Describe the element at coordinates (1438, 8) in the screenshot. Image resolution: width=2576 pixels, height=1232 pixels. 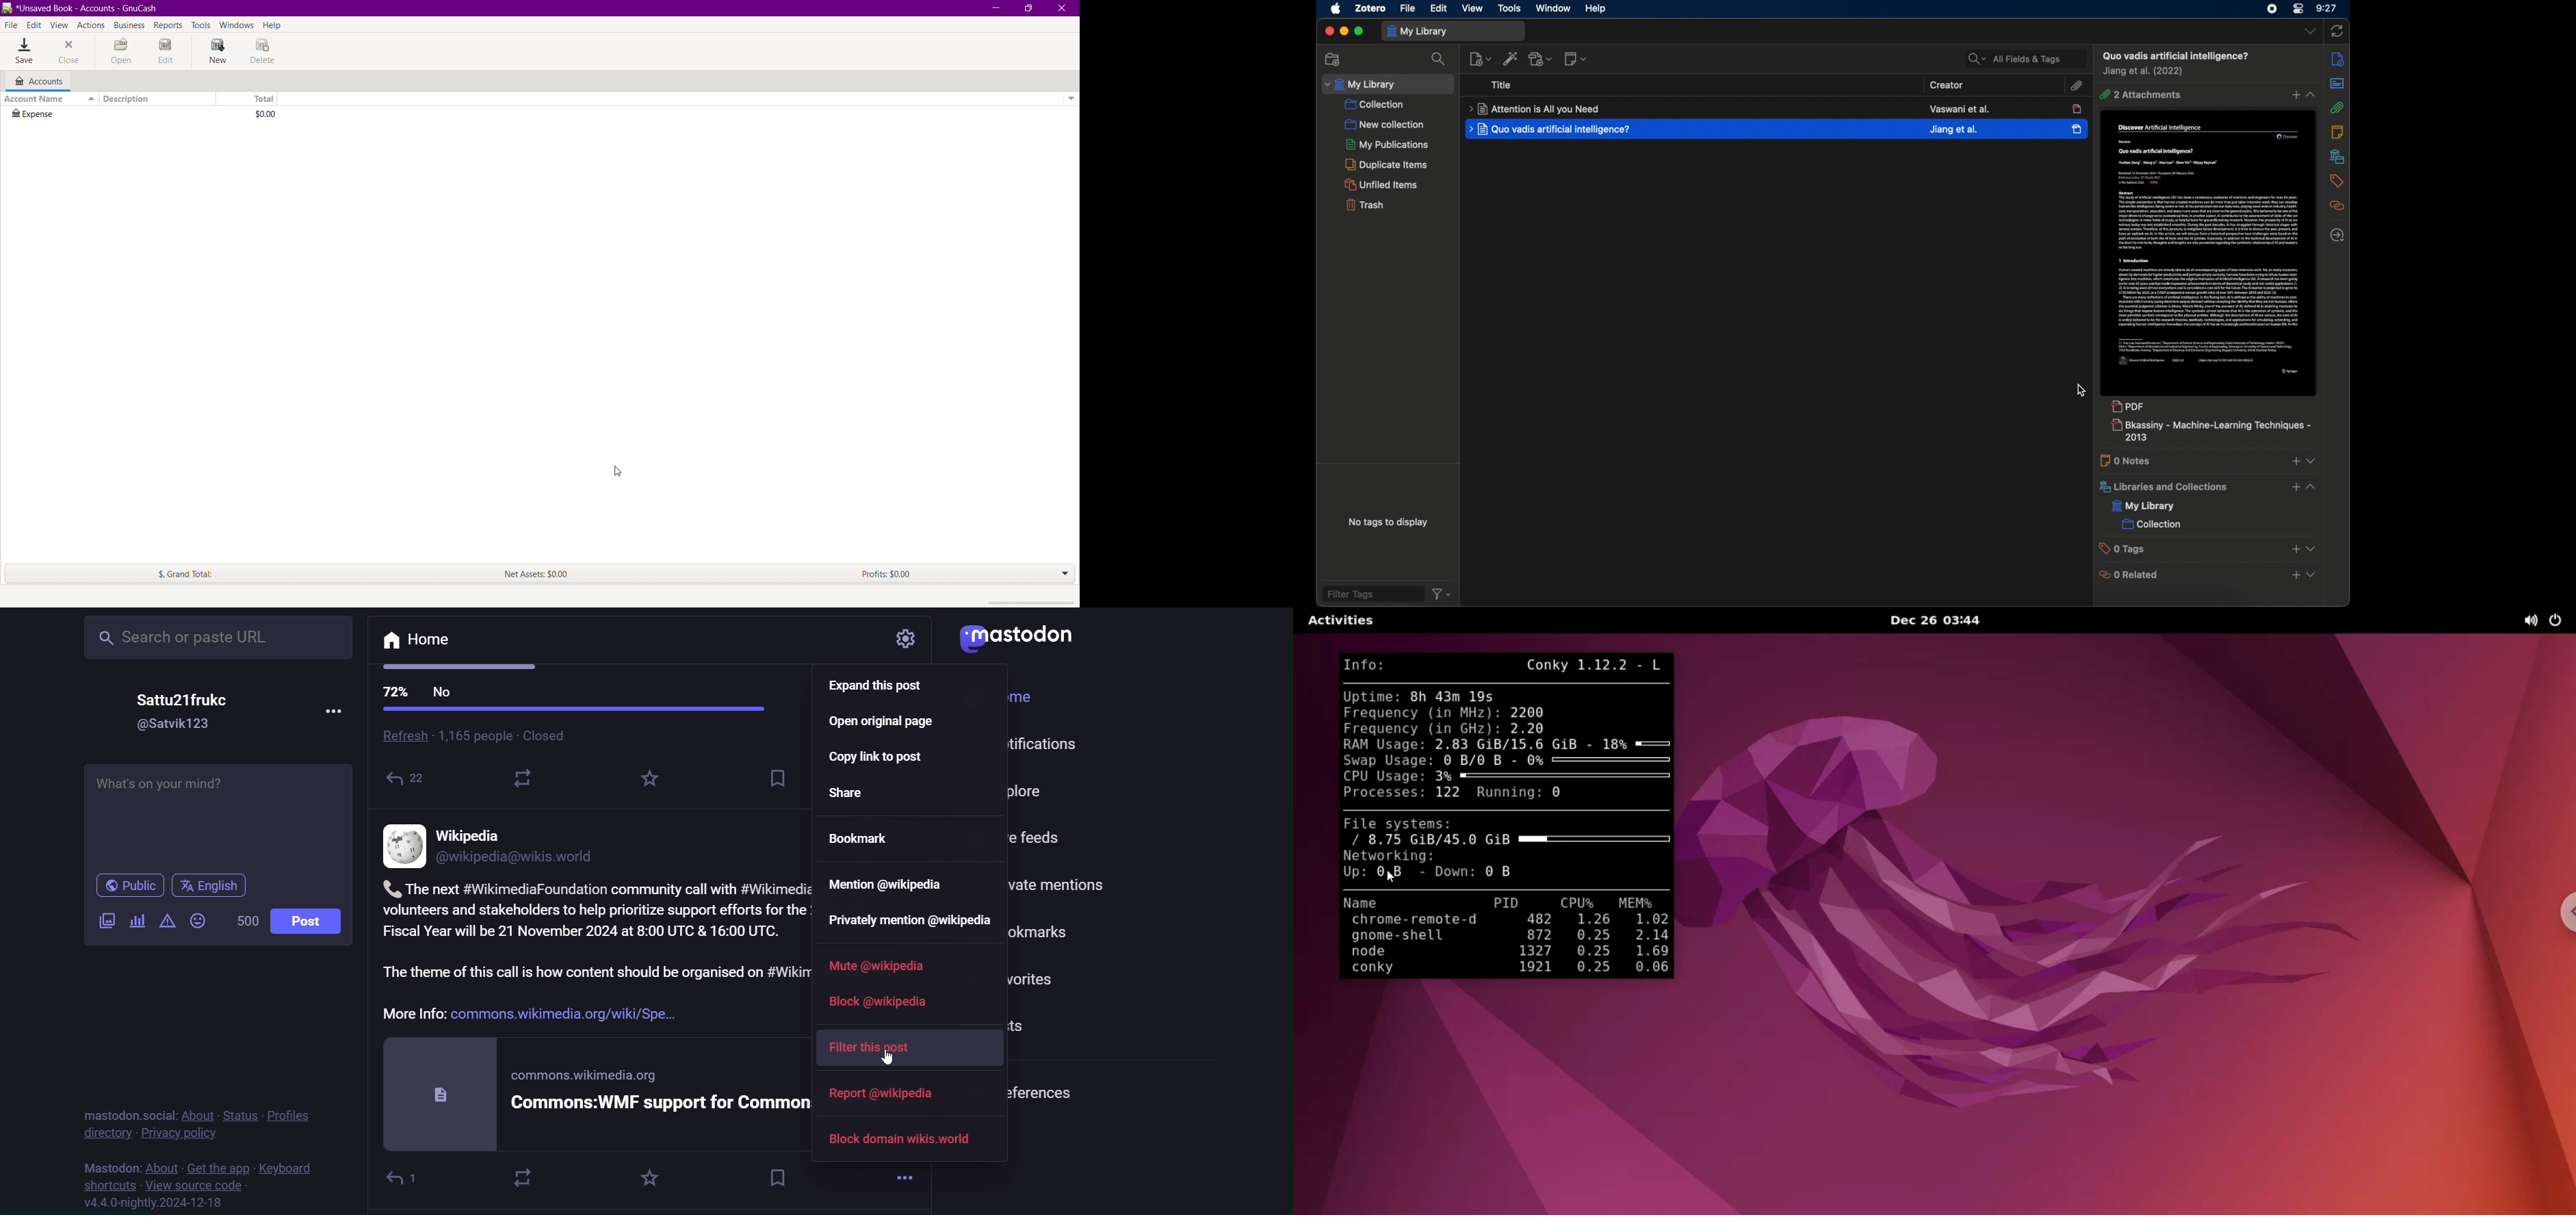
I see `edit` at that location.